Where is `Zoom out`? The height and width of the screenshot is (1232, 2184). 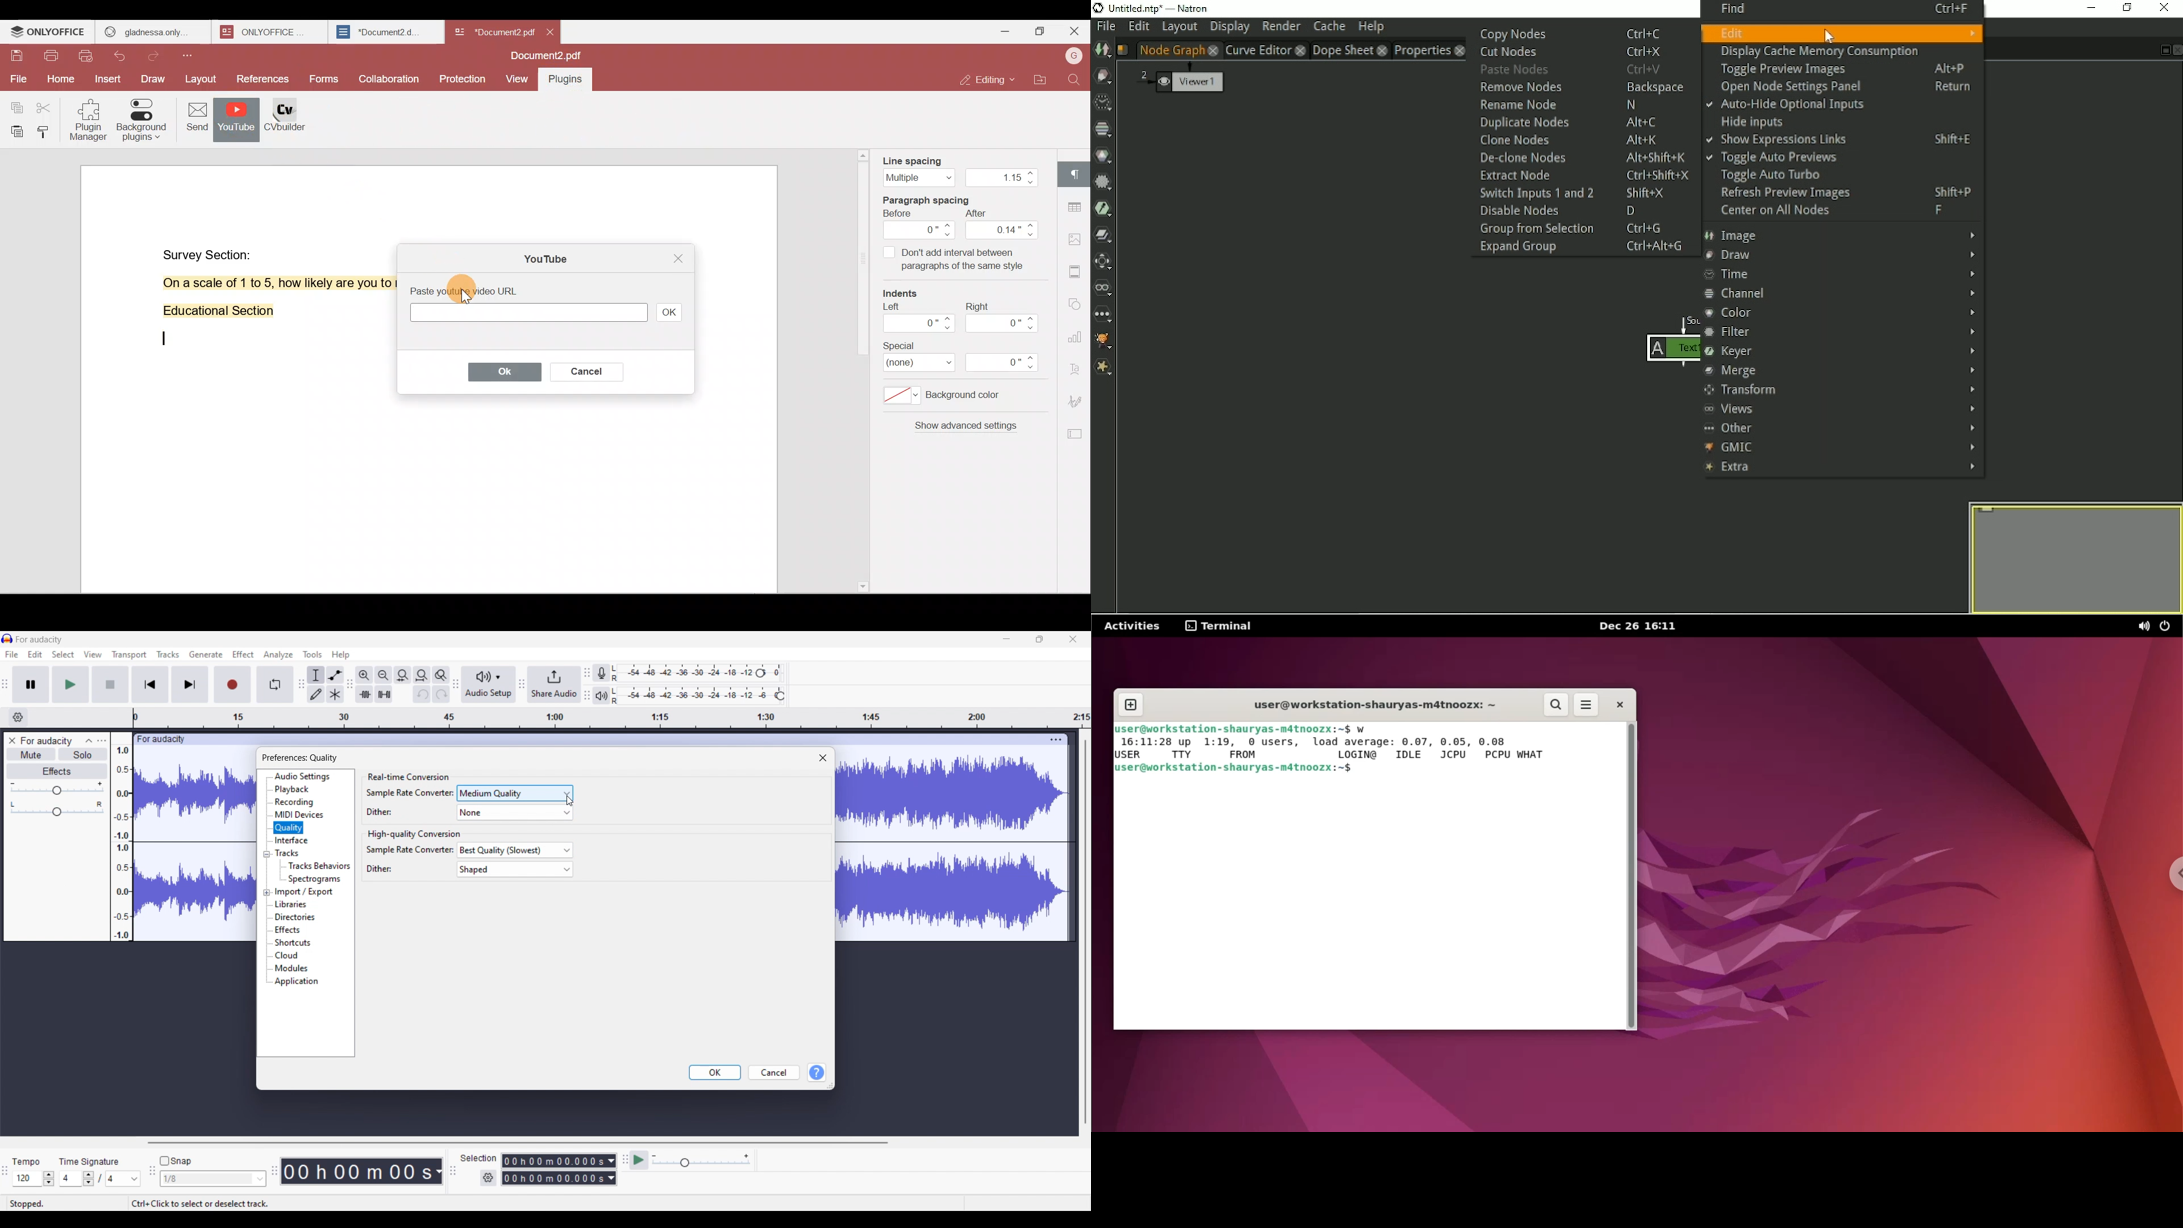 Zoom out is located at coordinates (384, 675).